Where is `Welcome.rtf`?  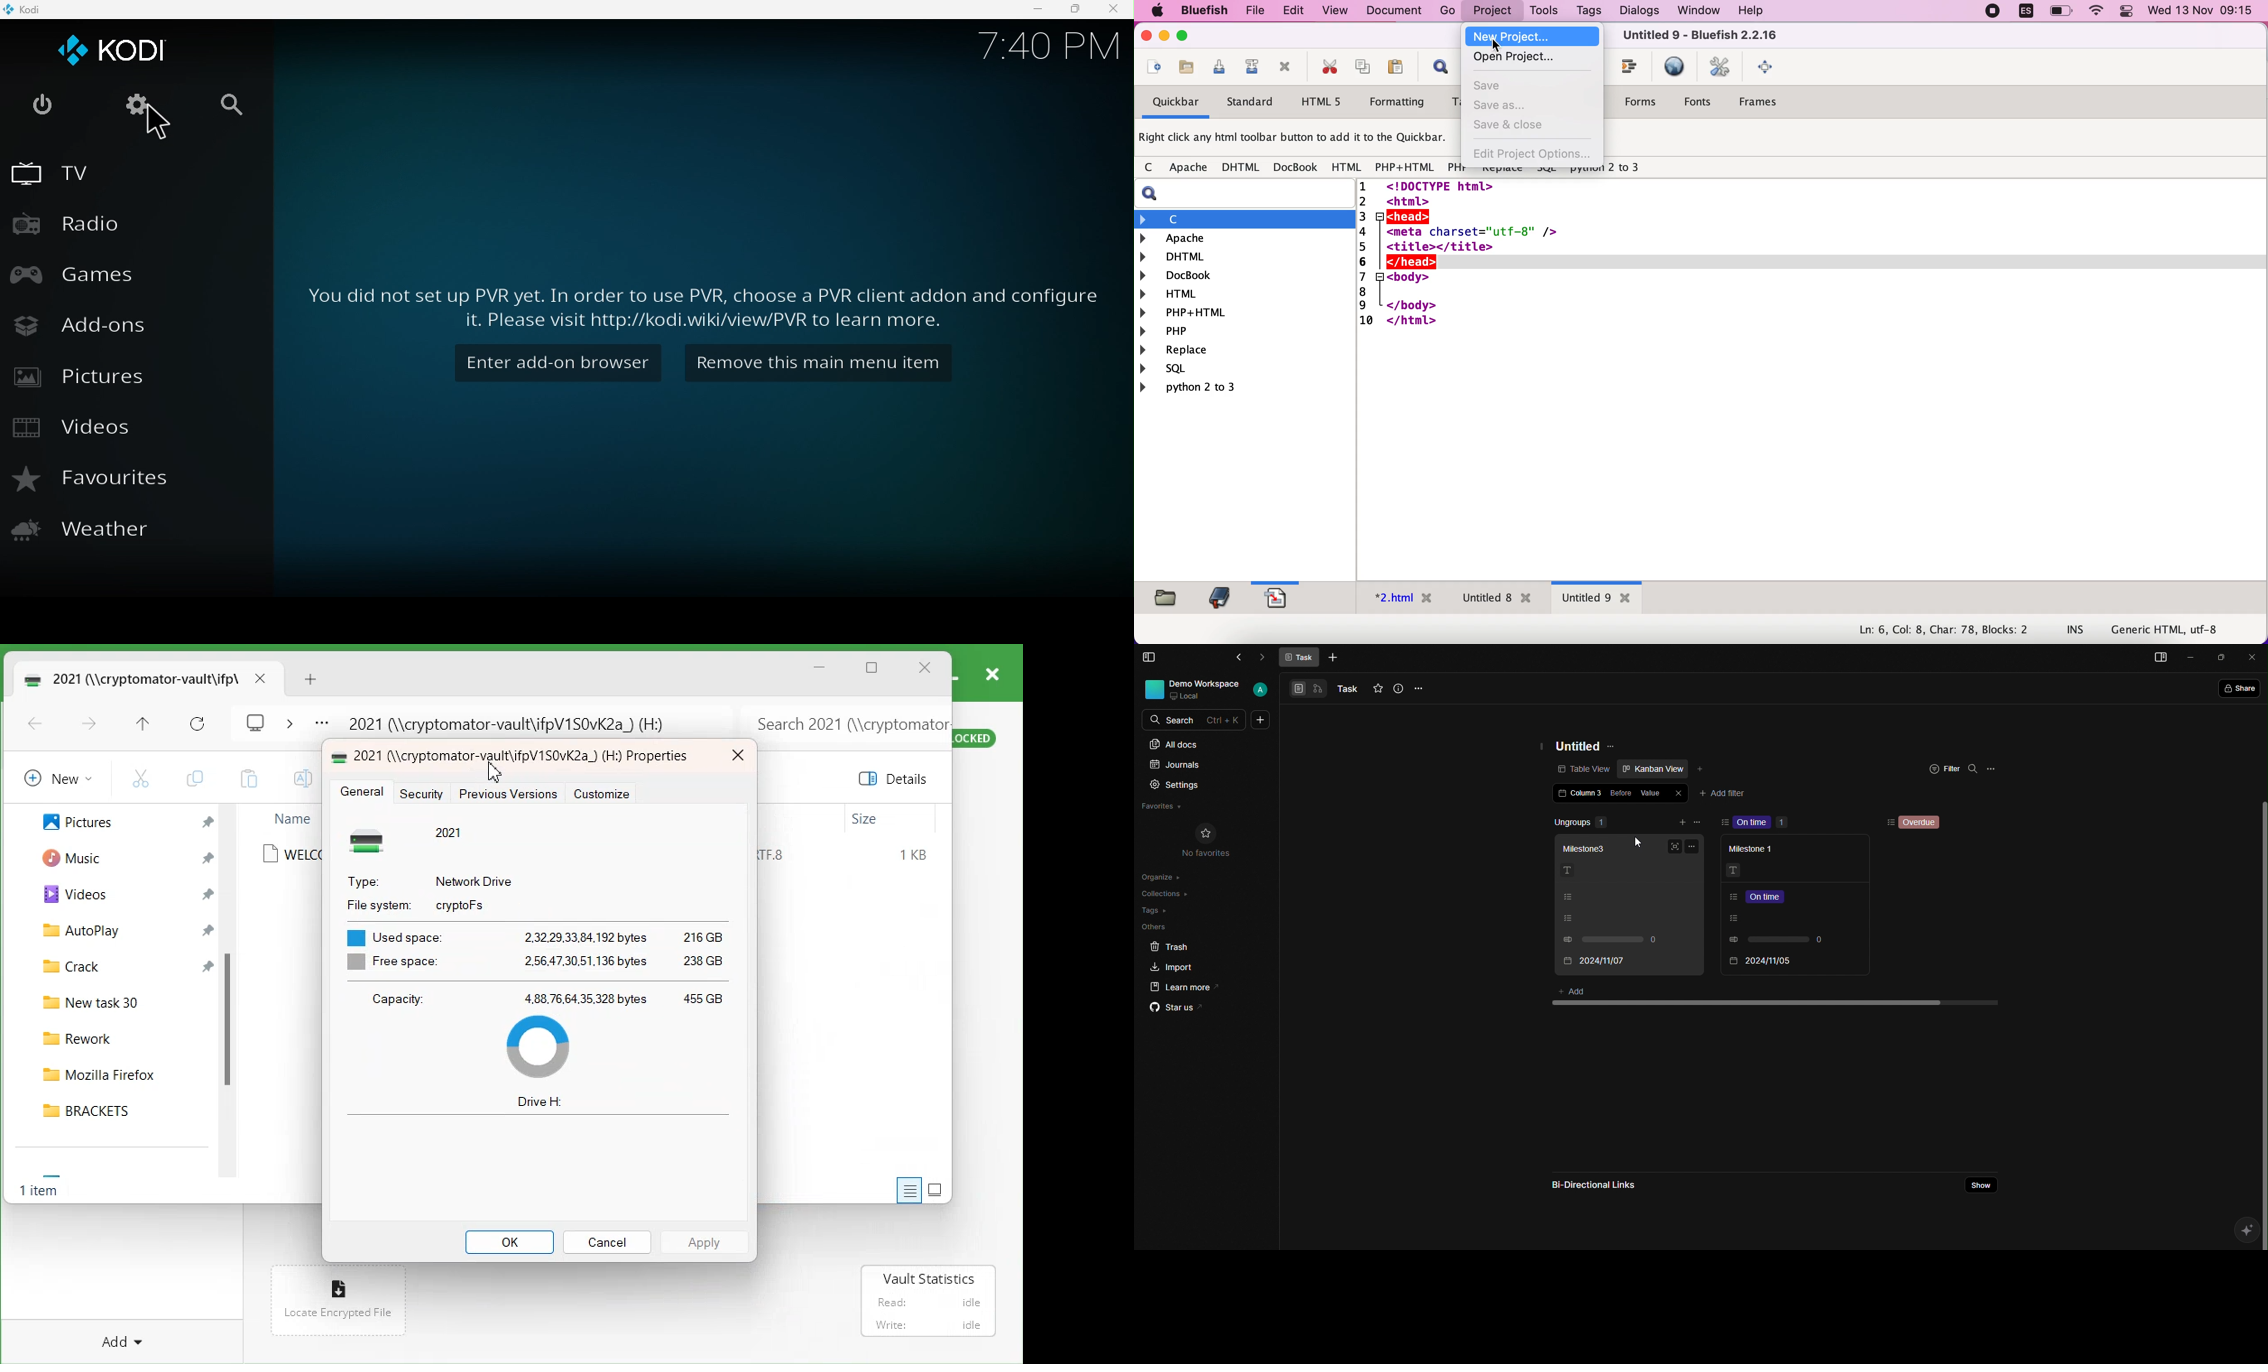 Welcome.rtf is located at coordinates (291, 854).